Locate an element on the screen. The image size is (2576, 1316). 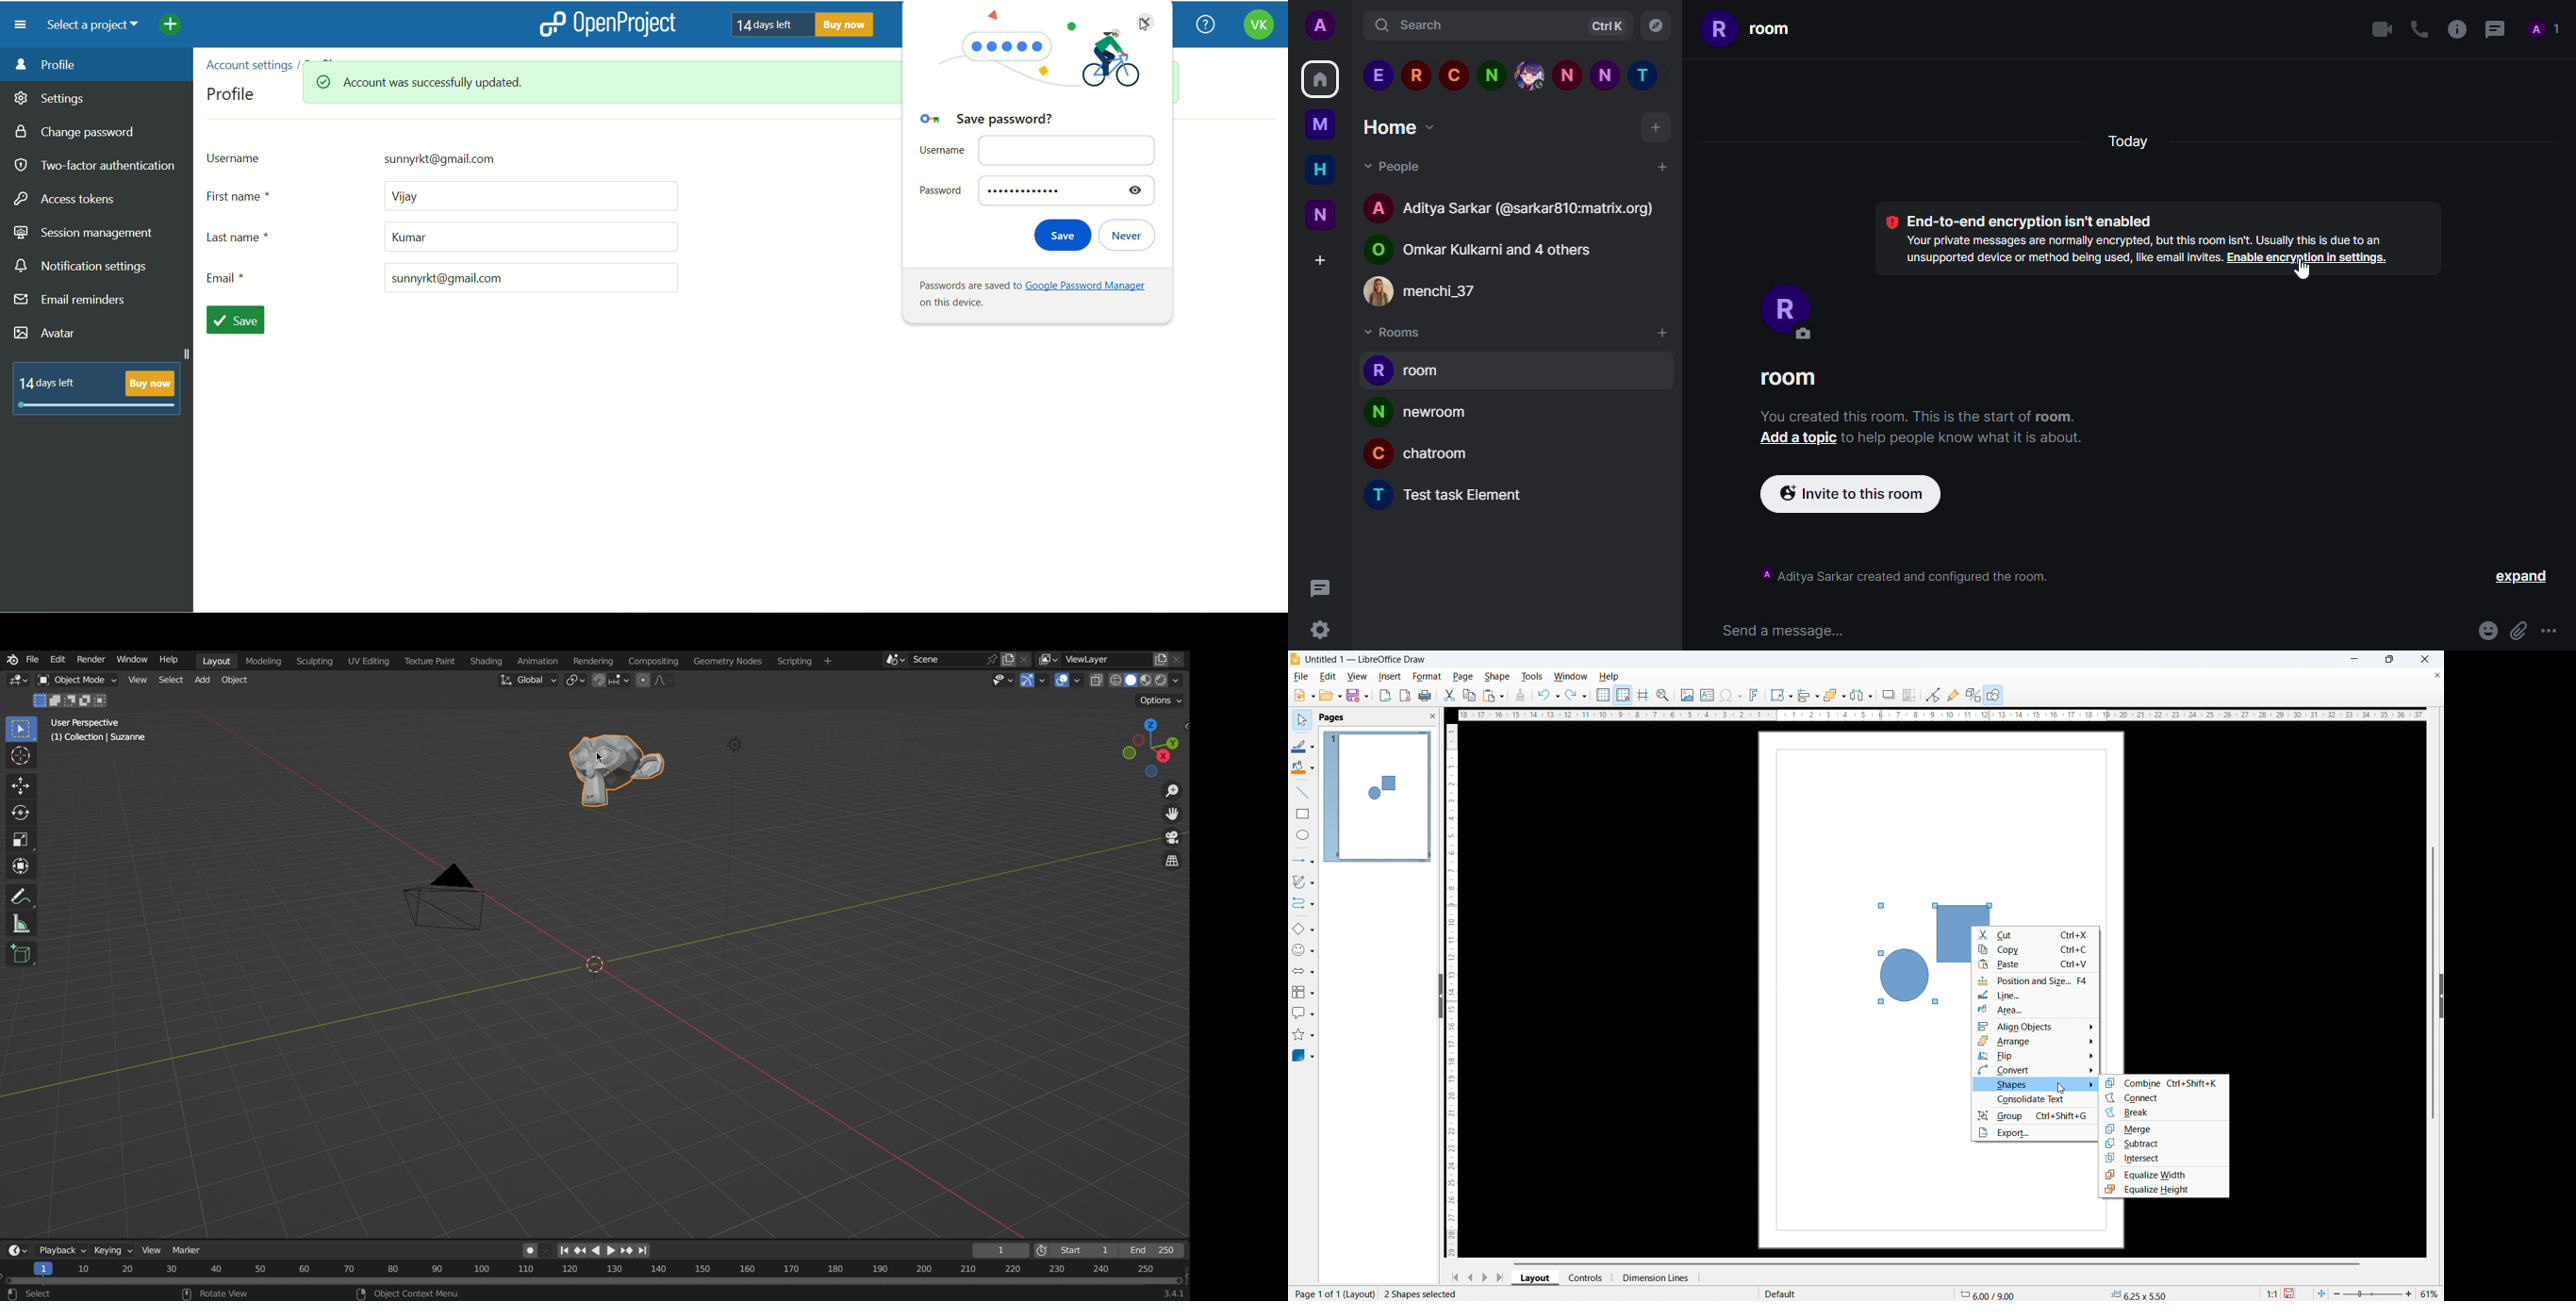
Rotate is located at coordinates (21, 812).